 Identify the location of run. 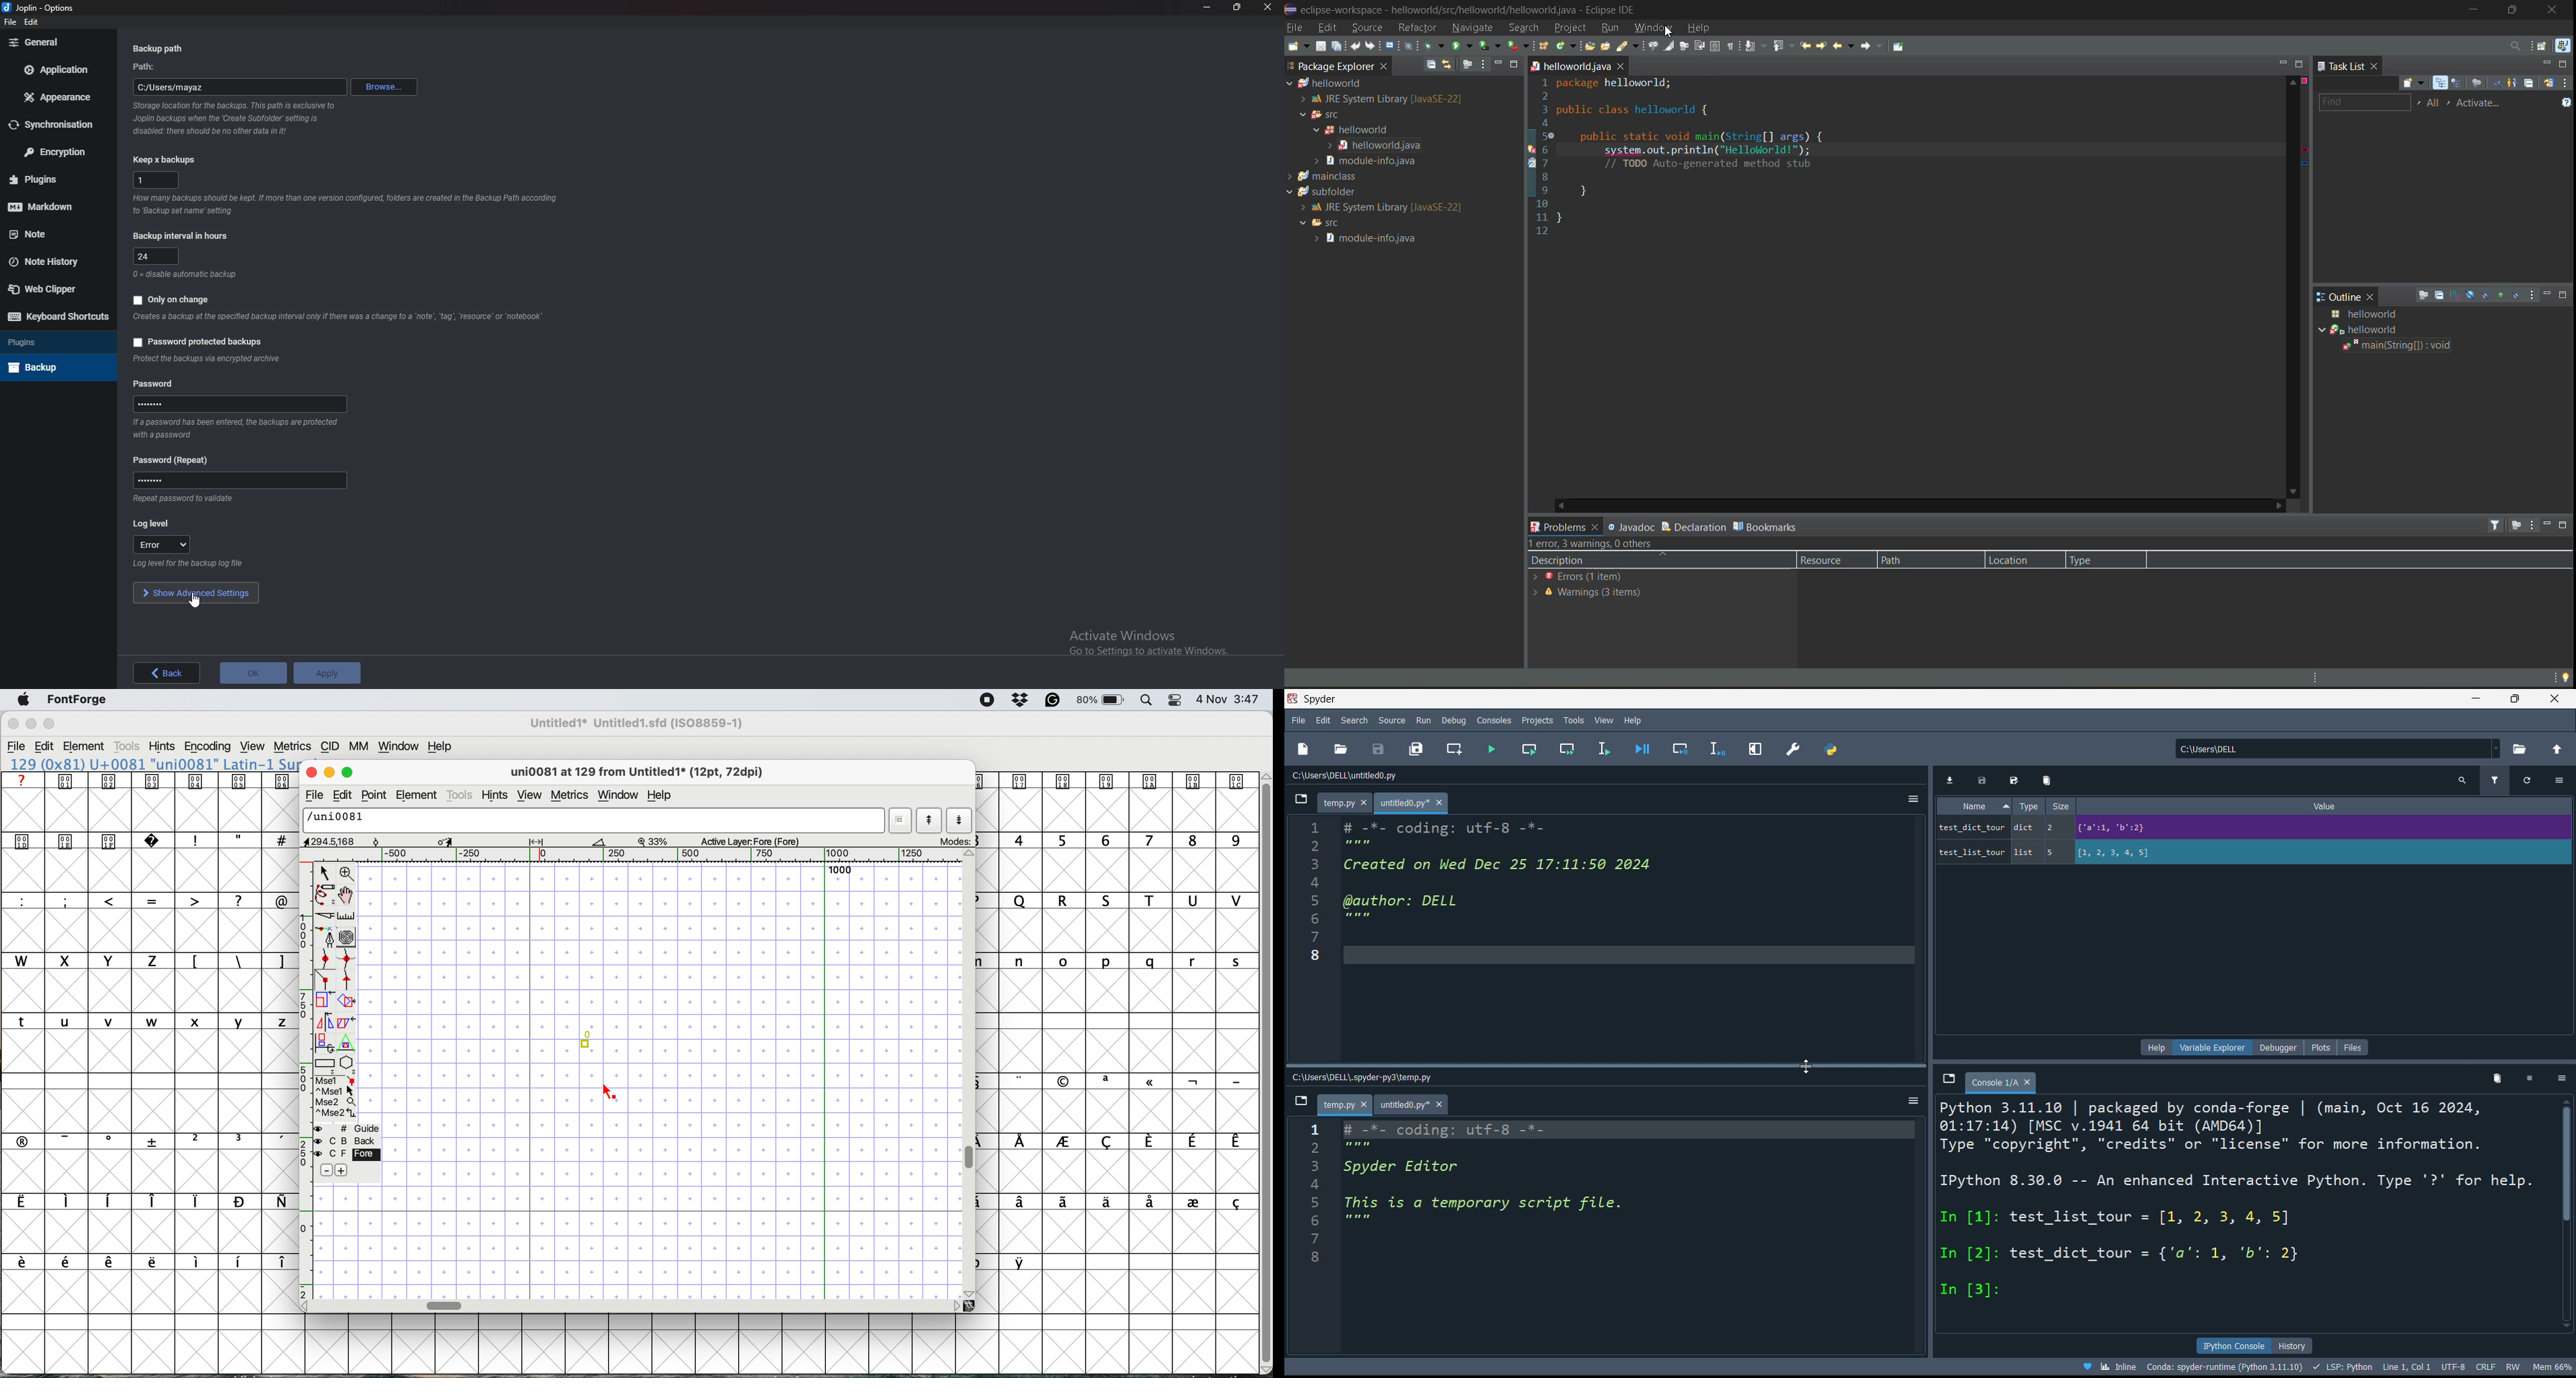
(1423, 720).